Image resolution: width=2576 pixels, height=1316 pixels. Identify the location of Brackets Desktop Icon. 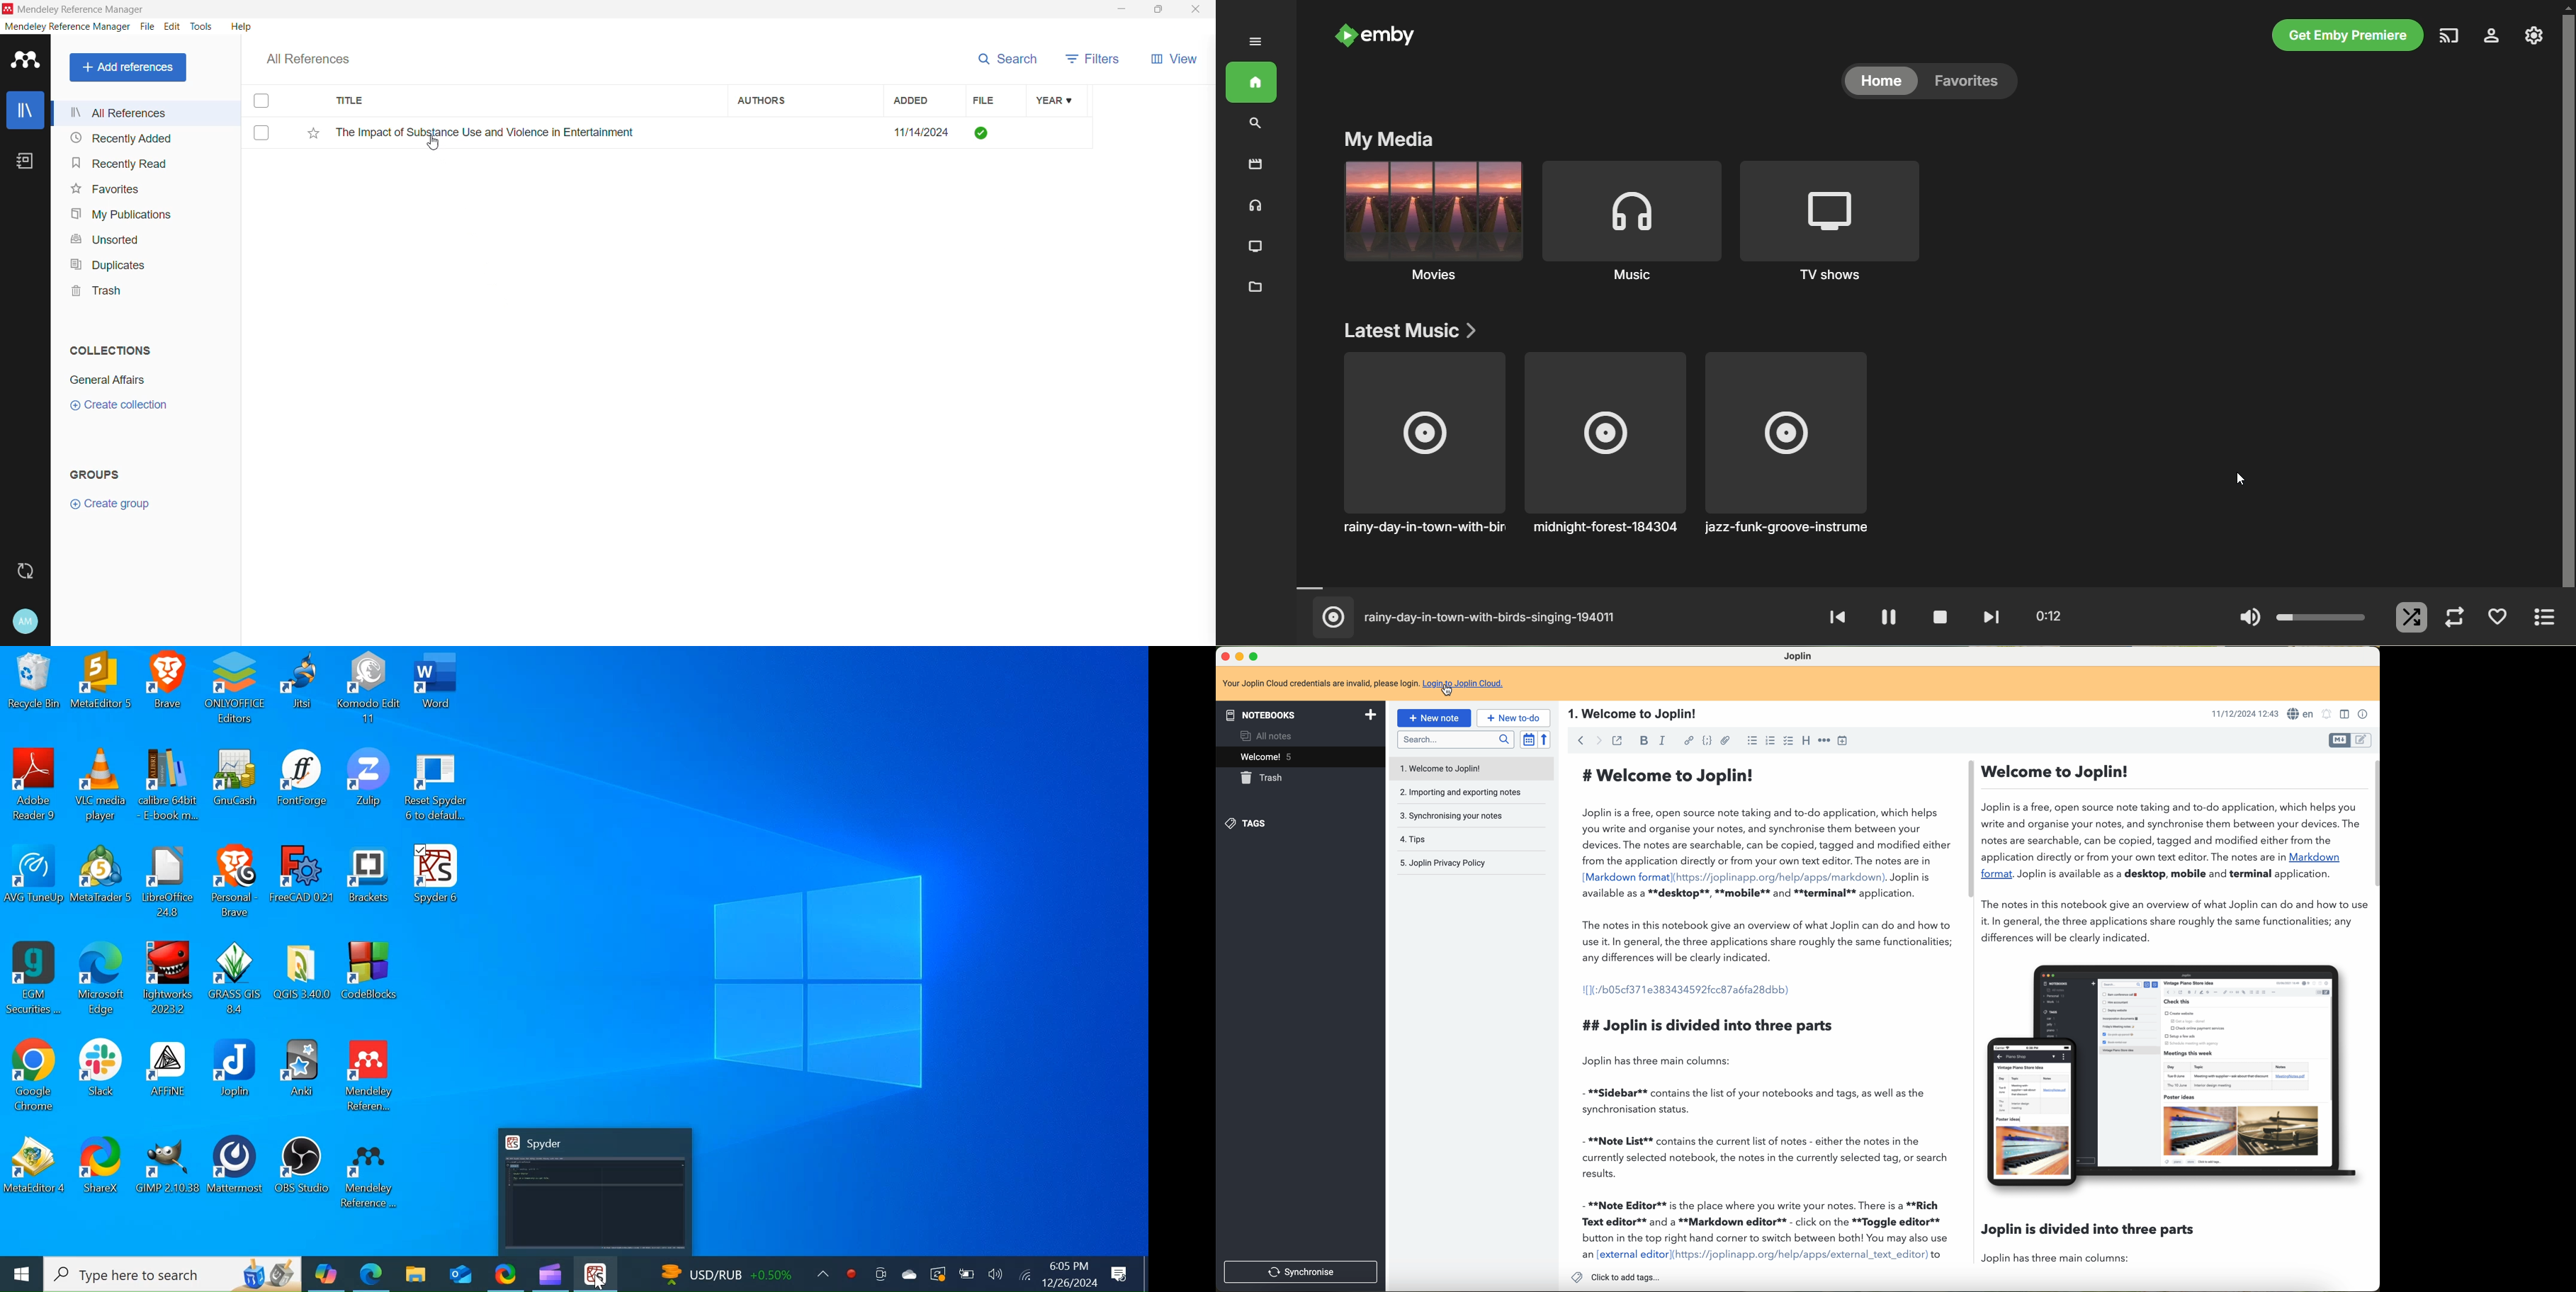
(369, 883).